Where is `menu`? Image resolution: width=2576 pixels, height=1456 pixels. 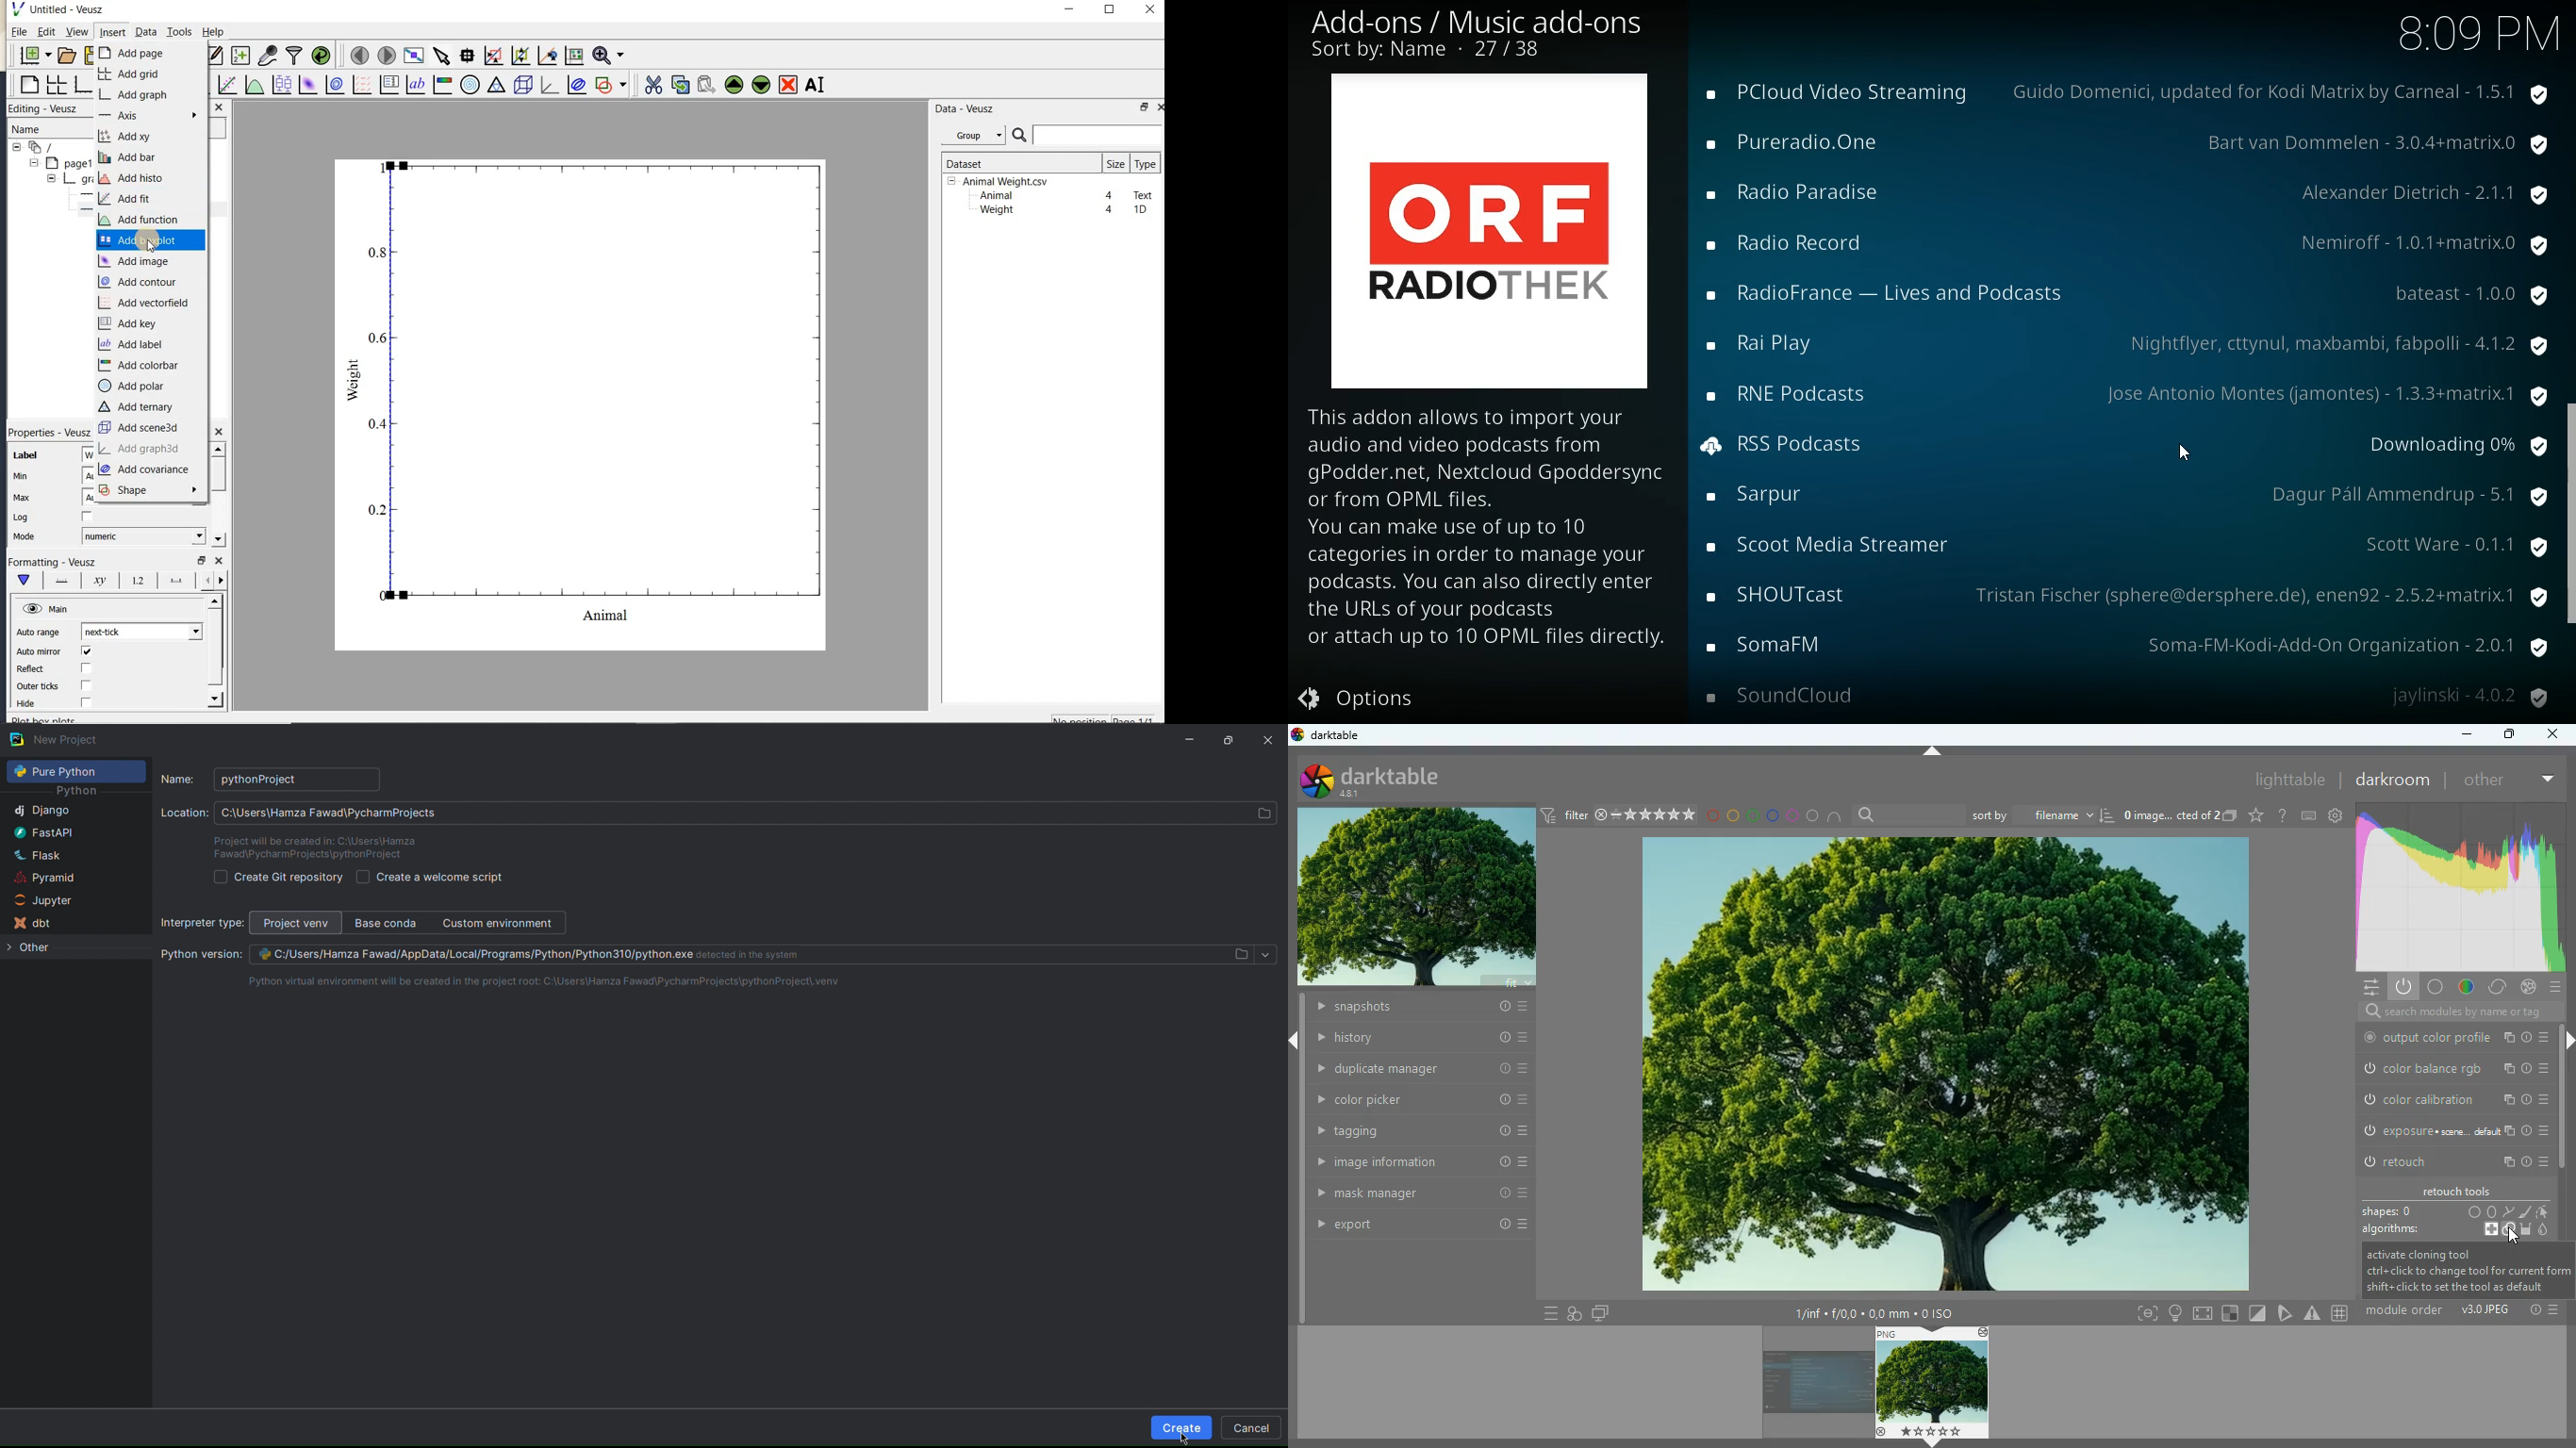 menu is located at coordinates (1549, 1313).